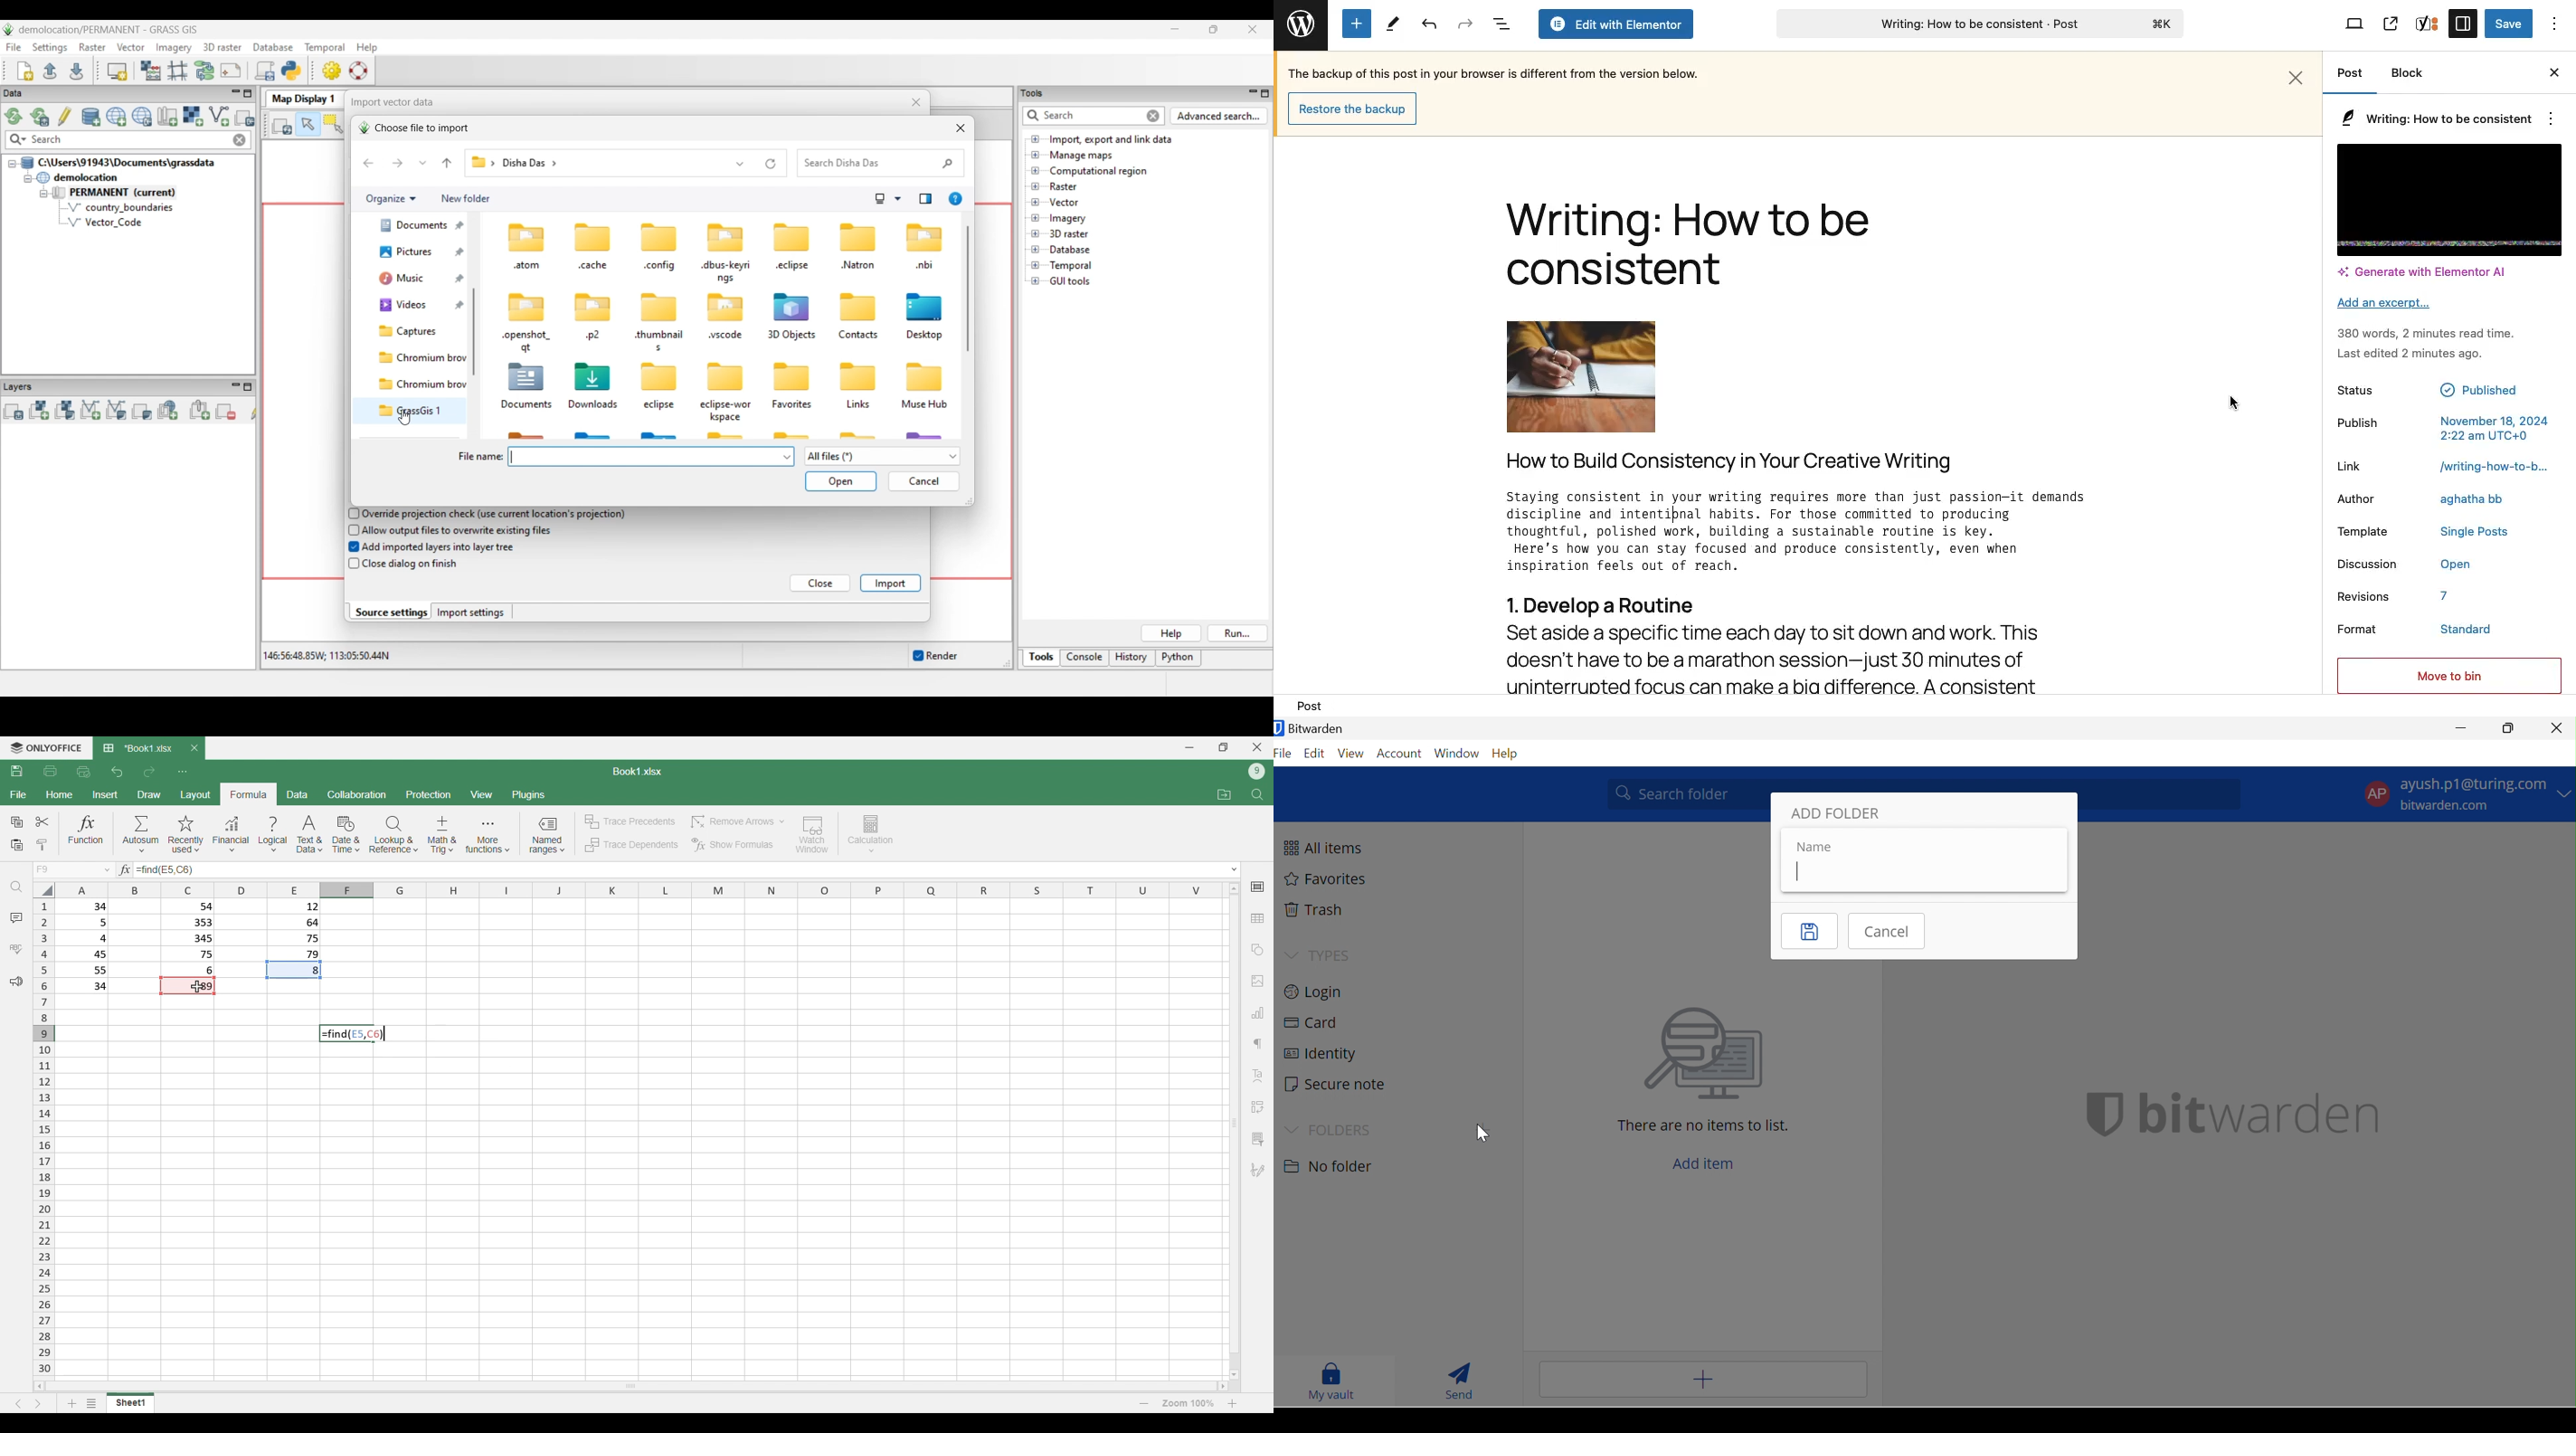 The height and width of the screenshot is (1456, 2576). What do you see at coordinates (732, 845) in the screenshot?
I see `Show formulas` at bounding box center [732, 845].